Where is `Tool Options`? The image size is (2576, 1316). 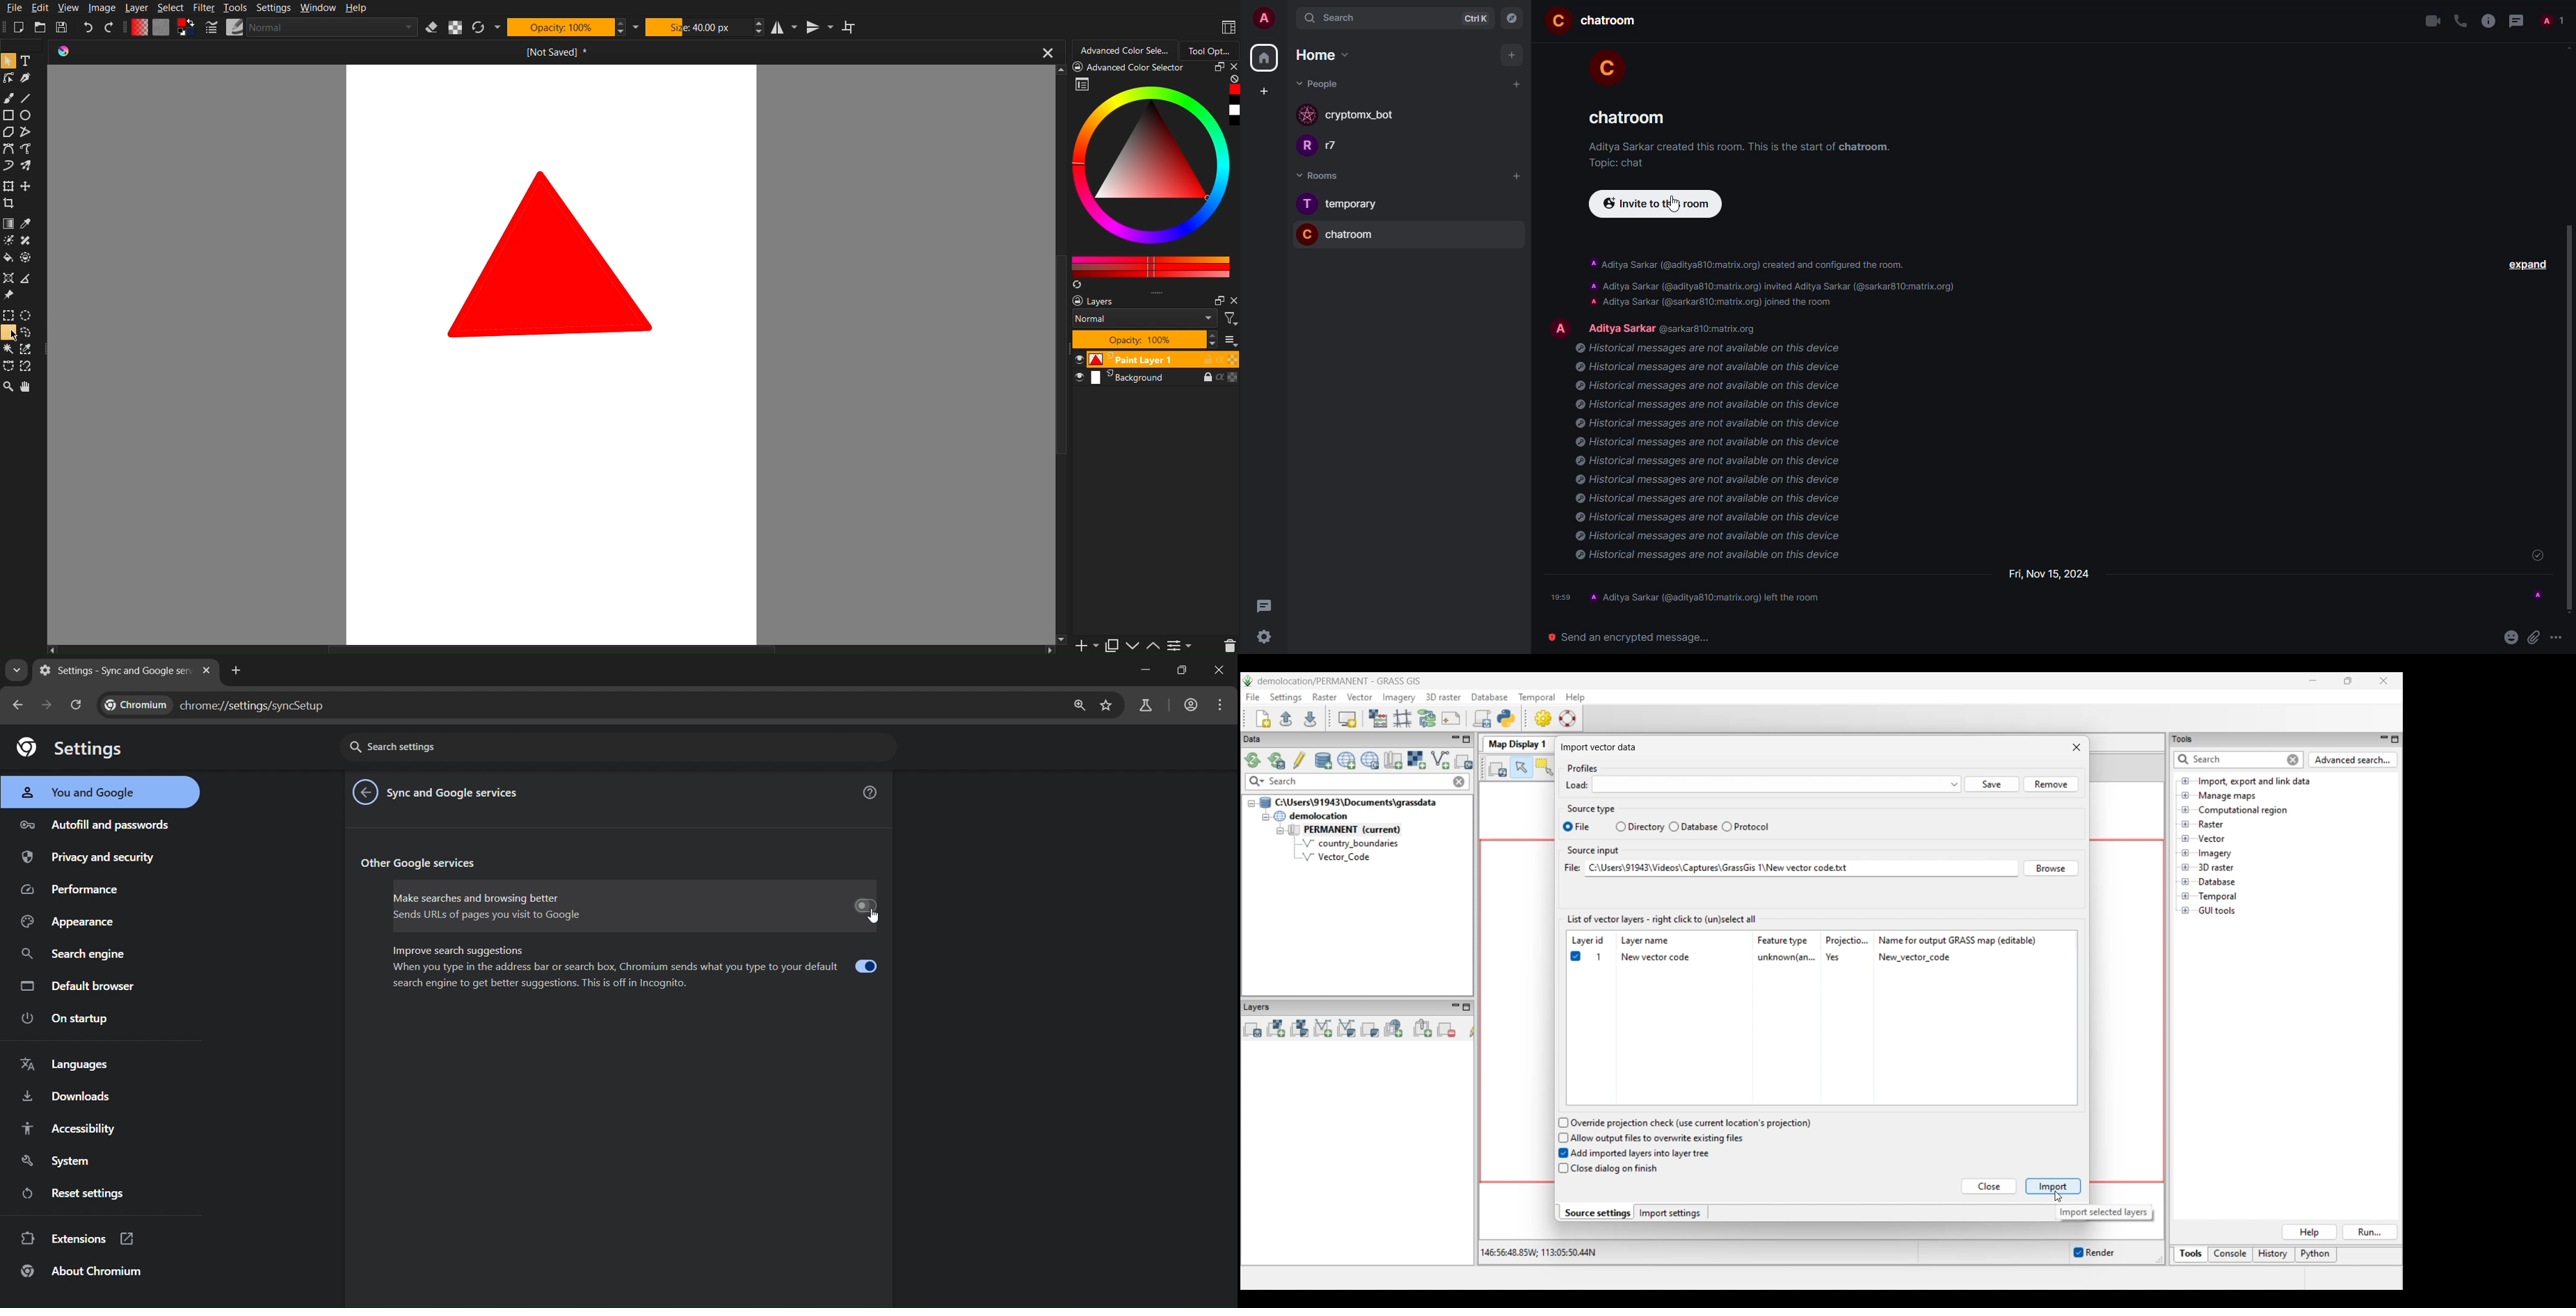
Tool Options is located at coordinates (1213, 49).